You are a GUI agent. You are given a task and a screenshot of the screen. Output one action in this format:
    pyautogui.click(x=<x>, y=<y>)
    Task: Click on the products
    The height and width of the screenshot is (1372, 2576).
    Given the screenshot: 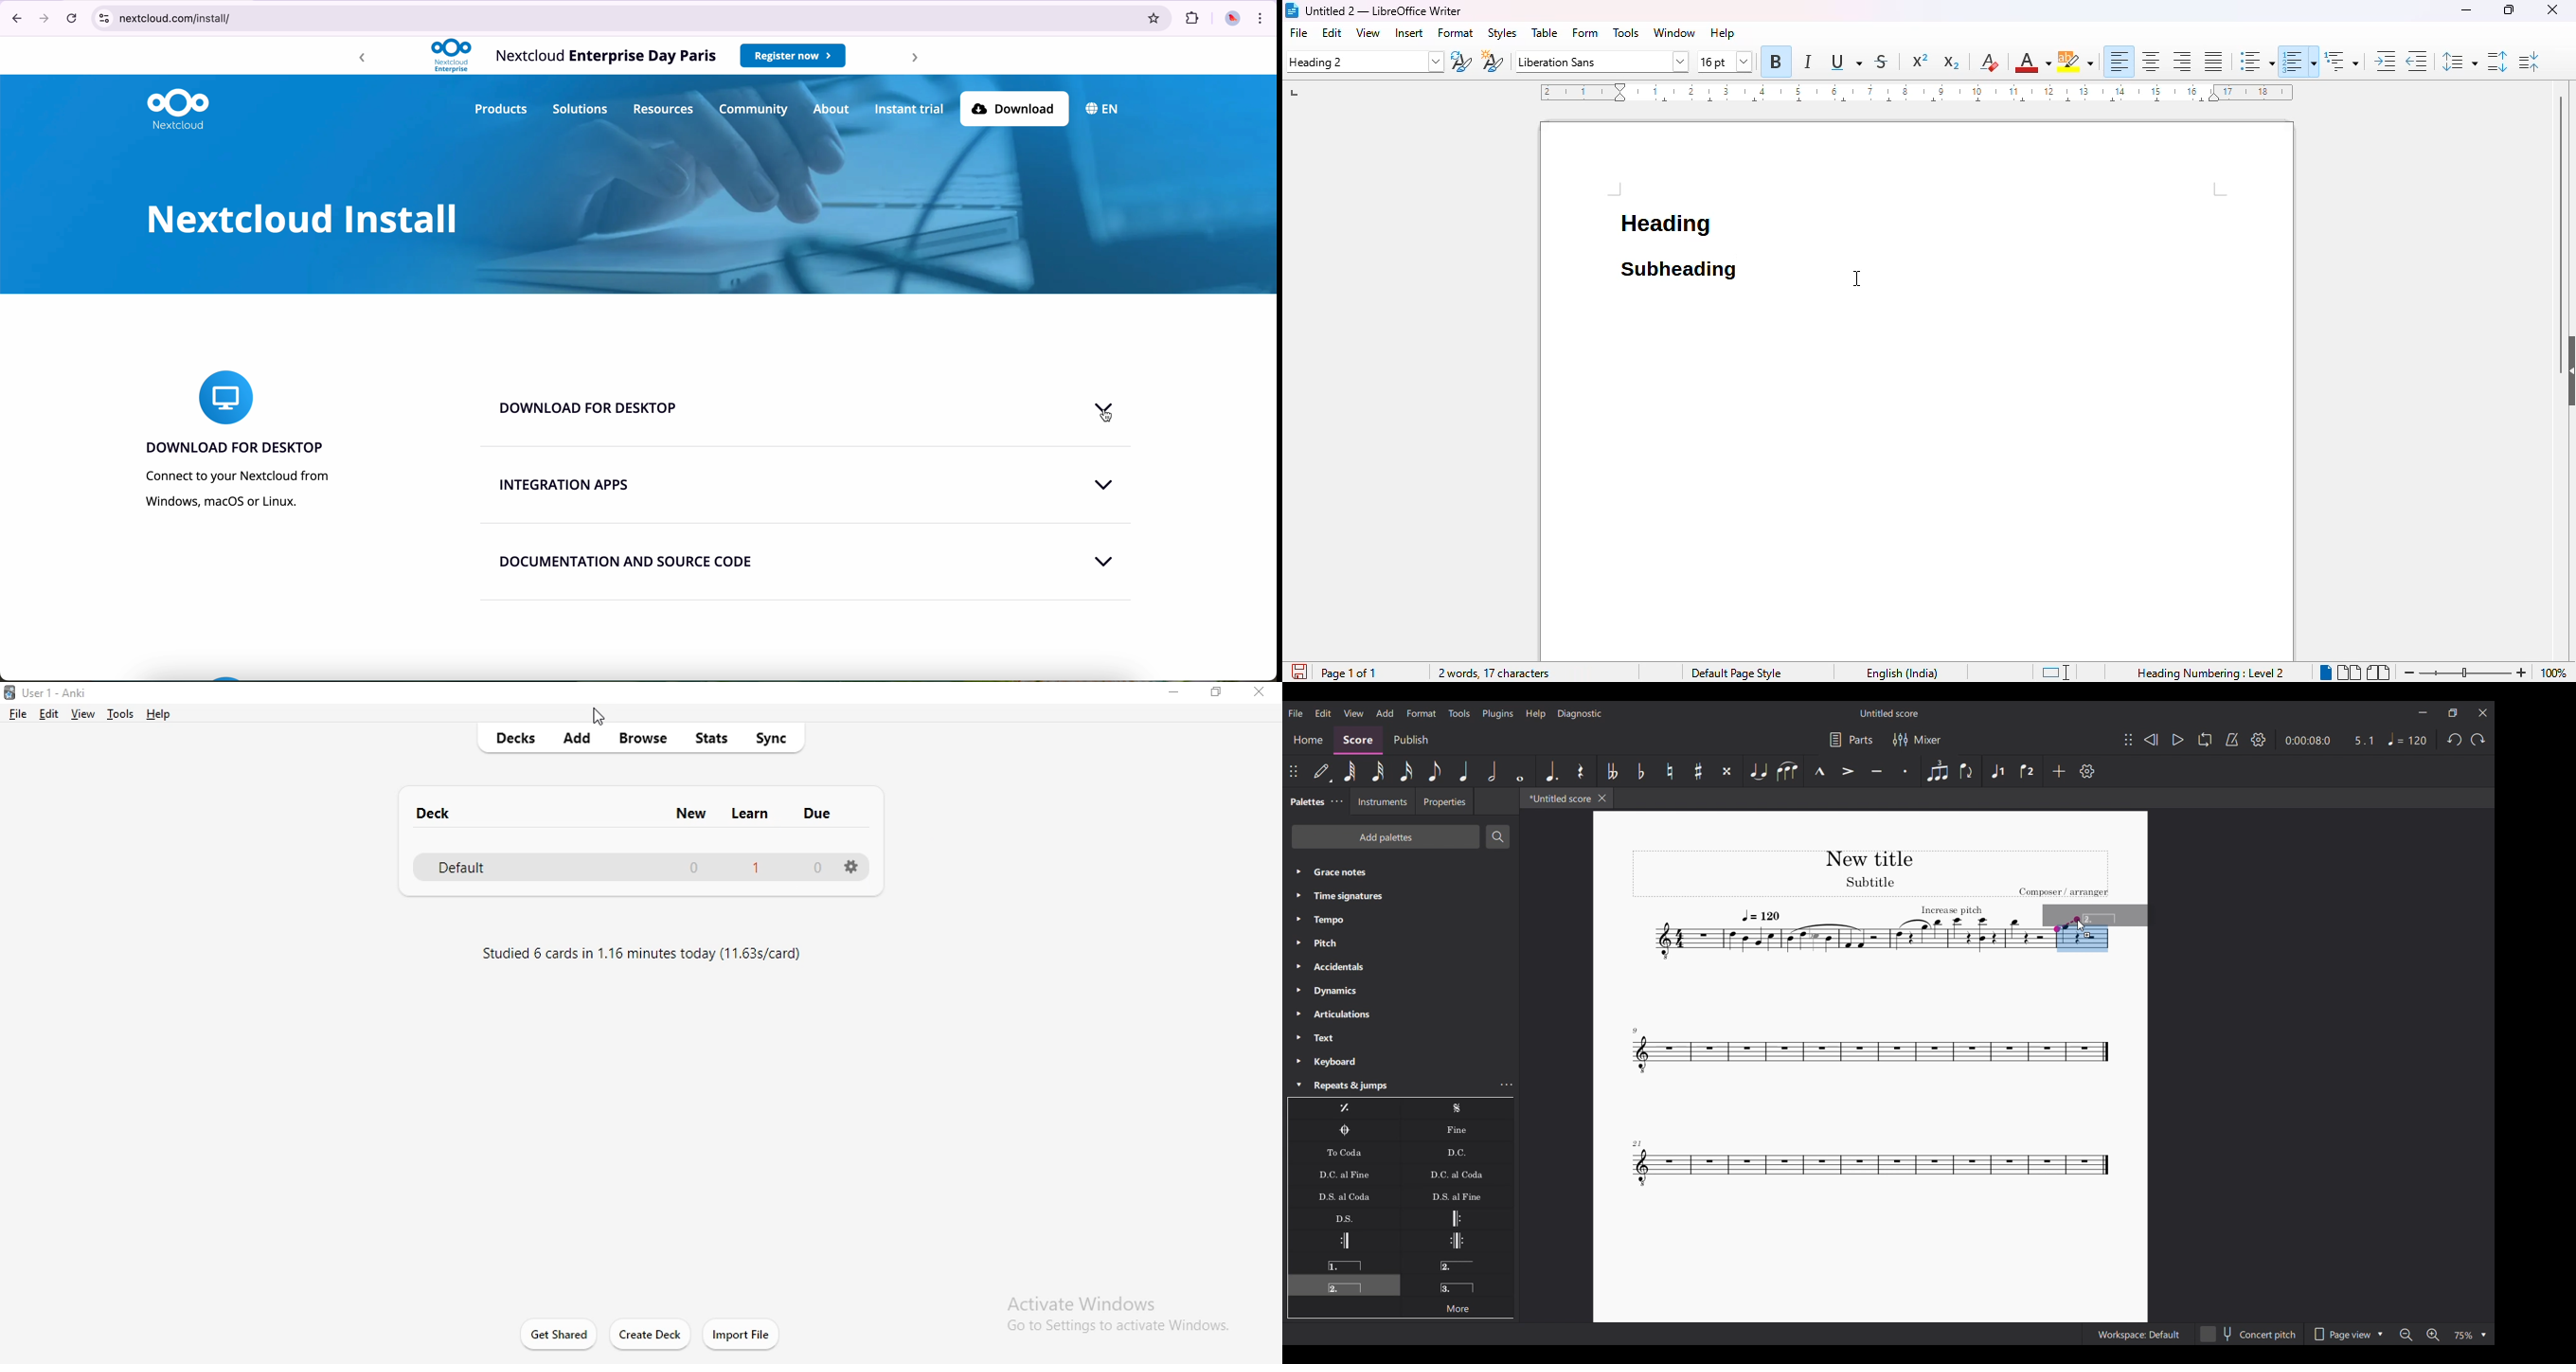 What is the action you would take?
    pyautogui.click(x=499, y=110)
    